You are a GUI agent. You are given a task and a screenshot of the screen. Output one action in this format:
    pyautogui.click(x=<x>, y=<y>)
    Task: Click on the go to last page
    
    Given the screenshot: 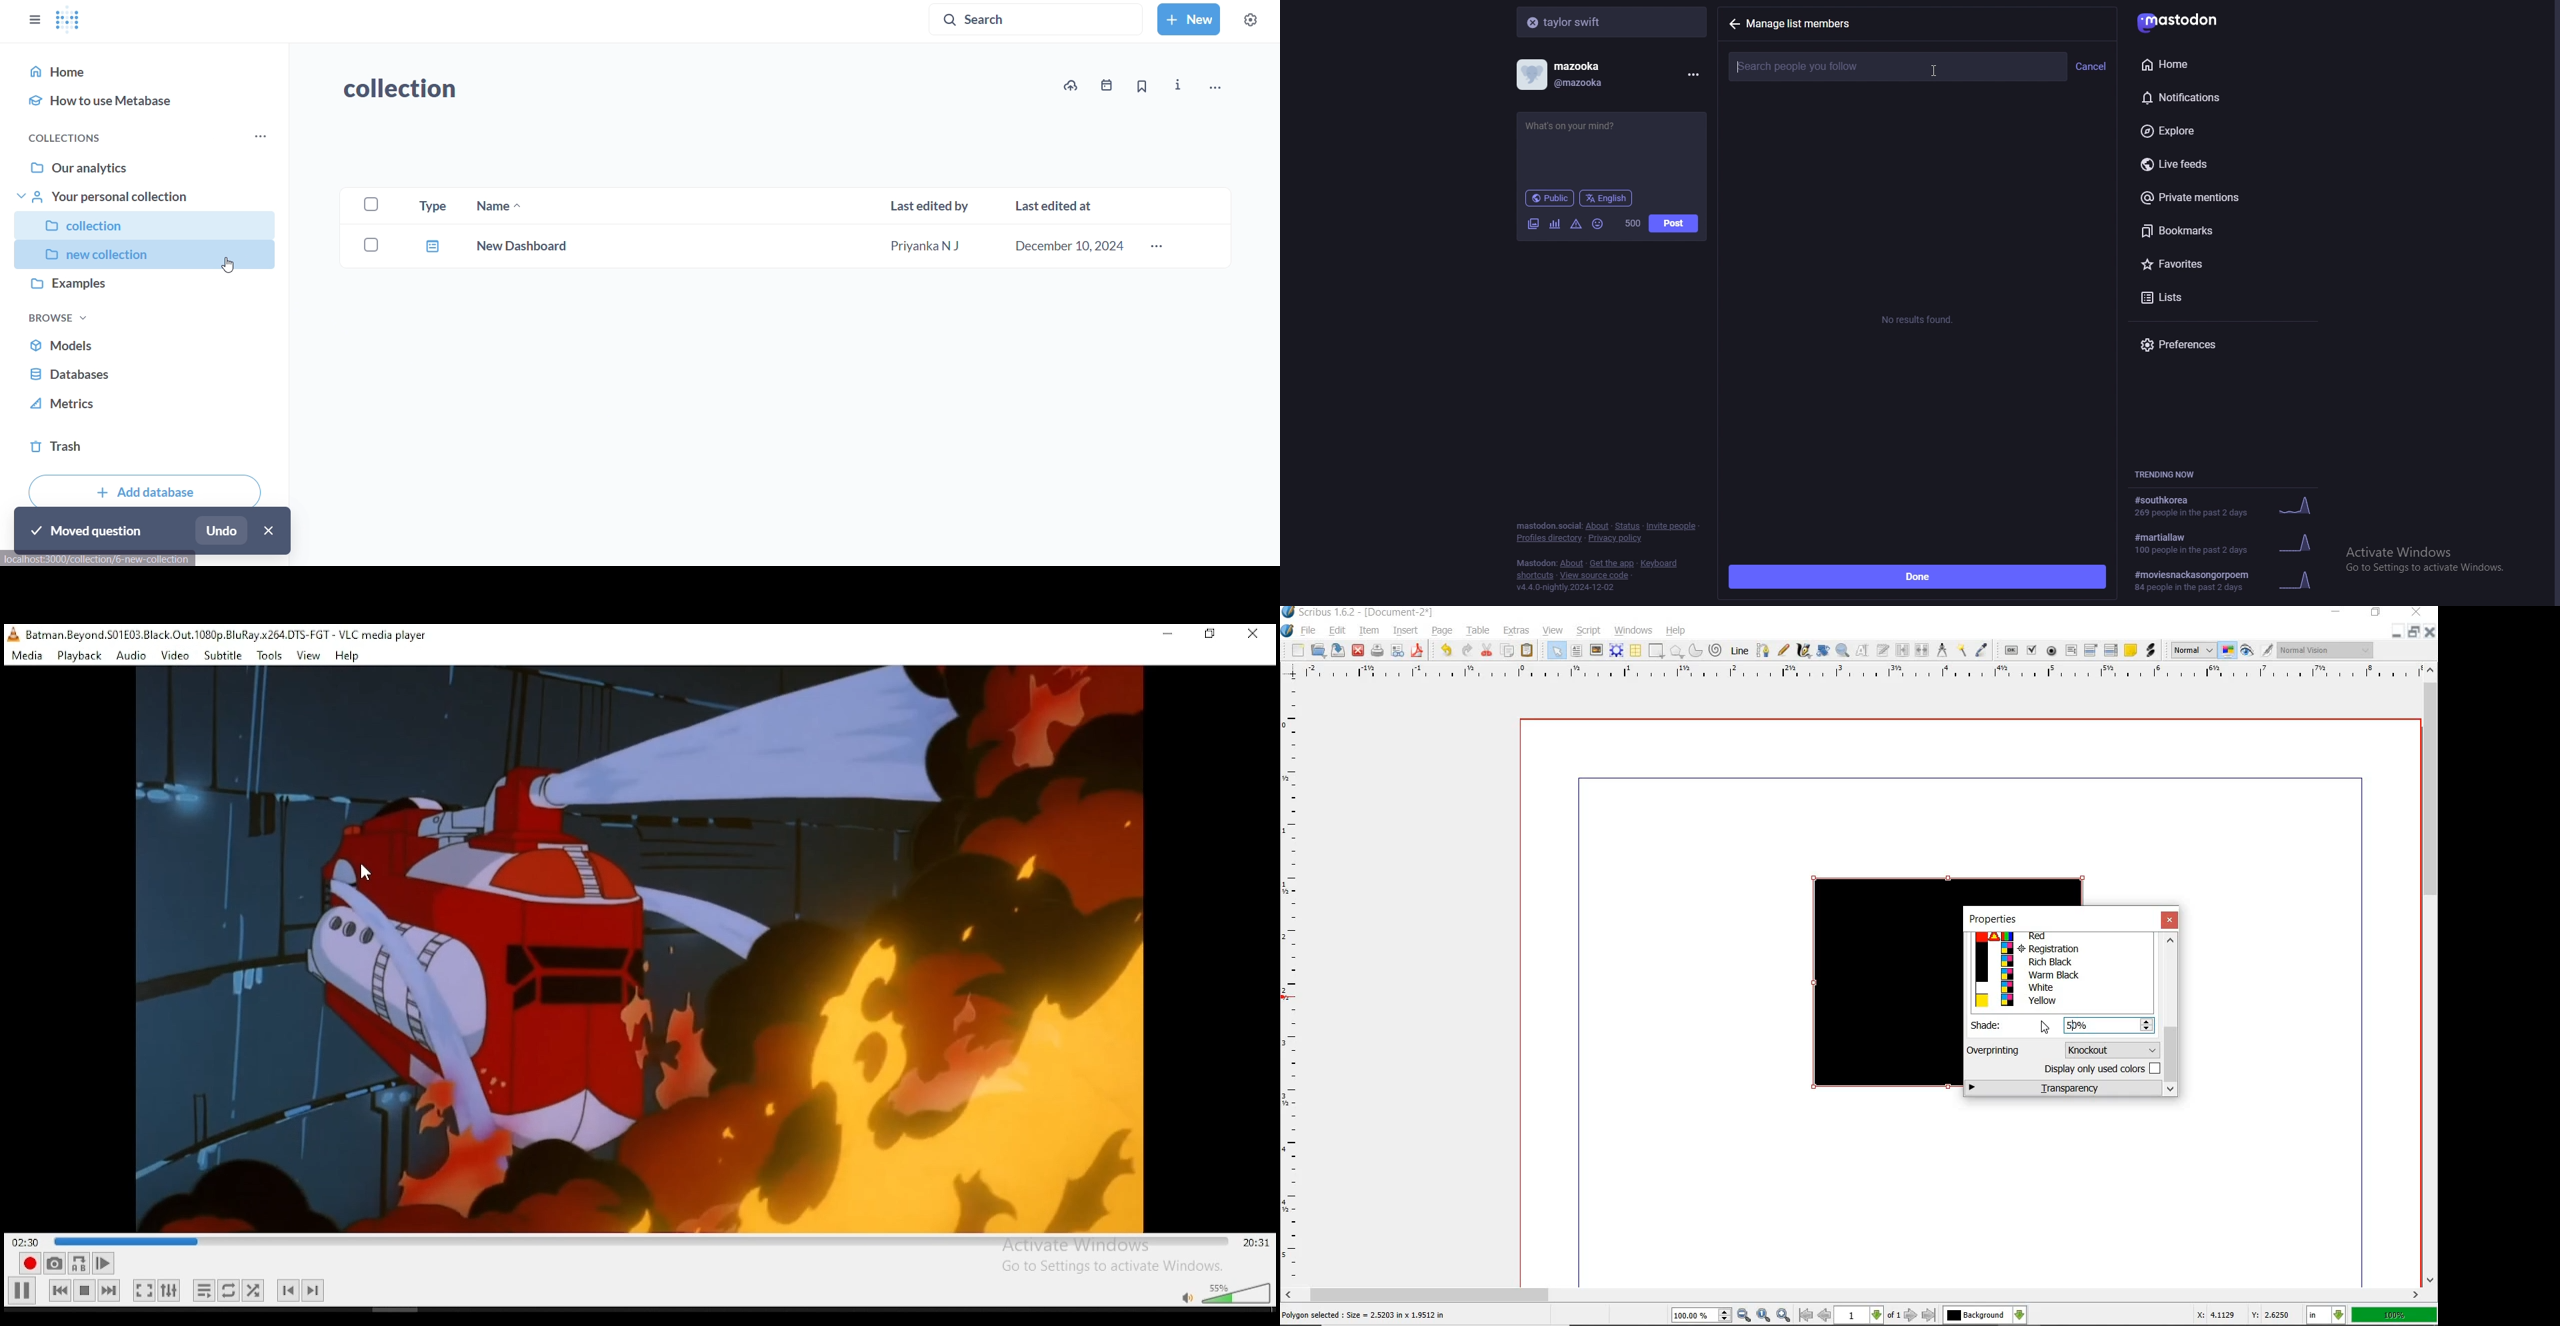 What is the action you would take?
    pyautogui.click(x=1930, y=1314)
    